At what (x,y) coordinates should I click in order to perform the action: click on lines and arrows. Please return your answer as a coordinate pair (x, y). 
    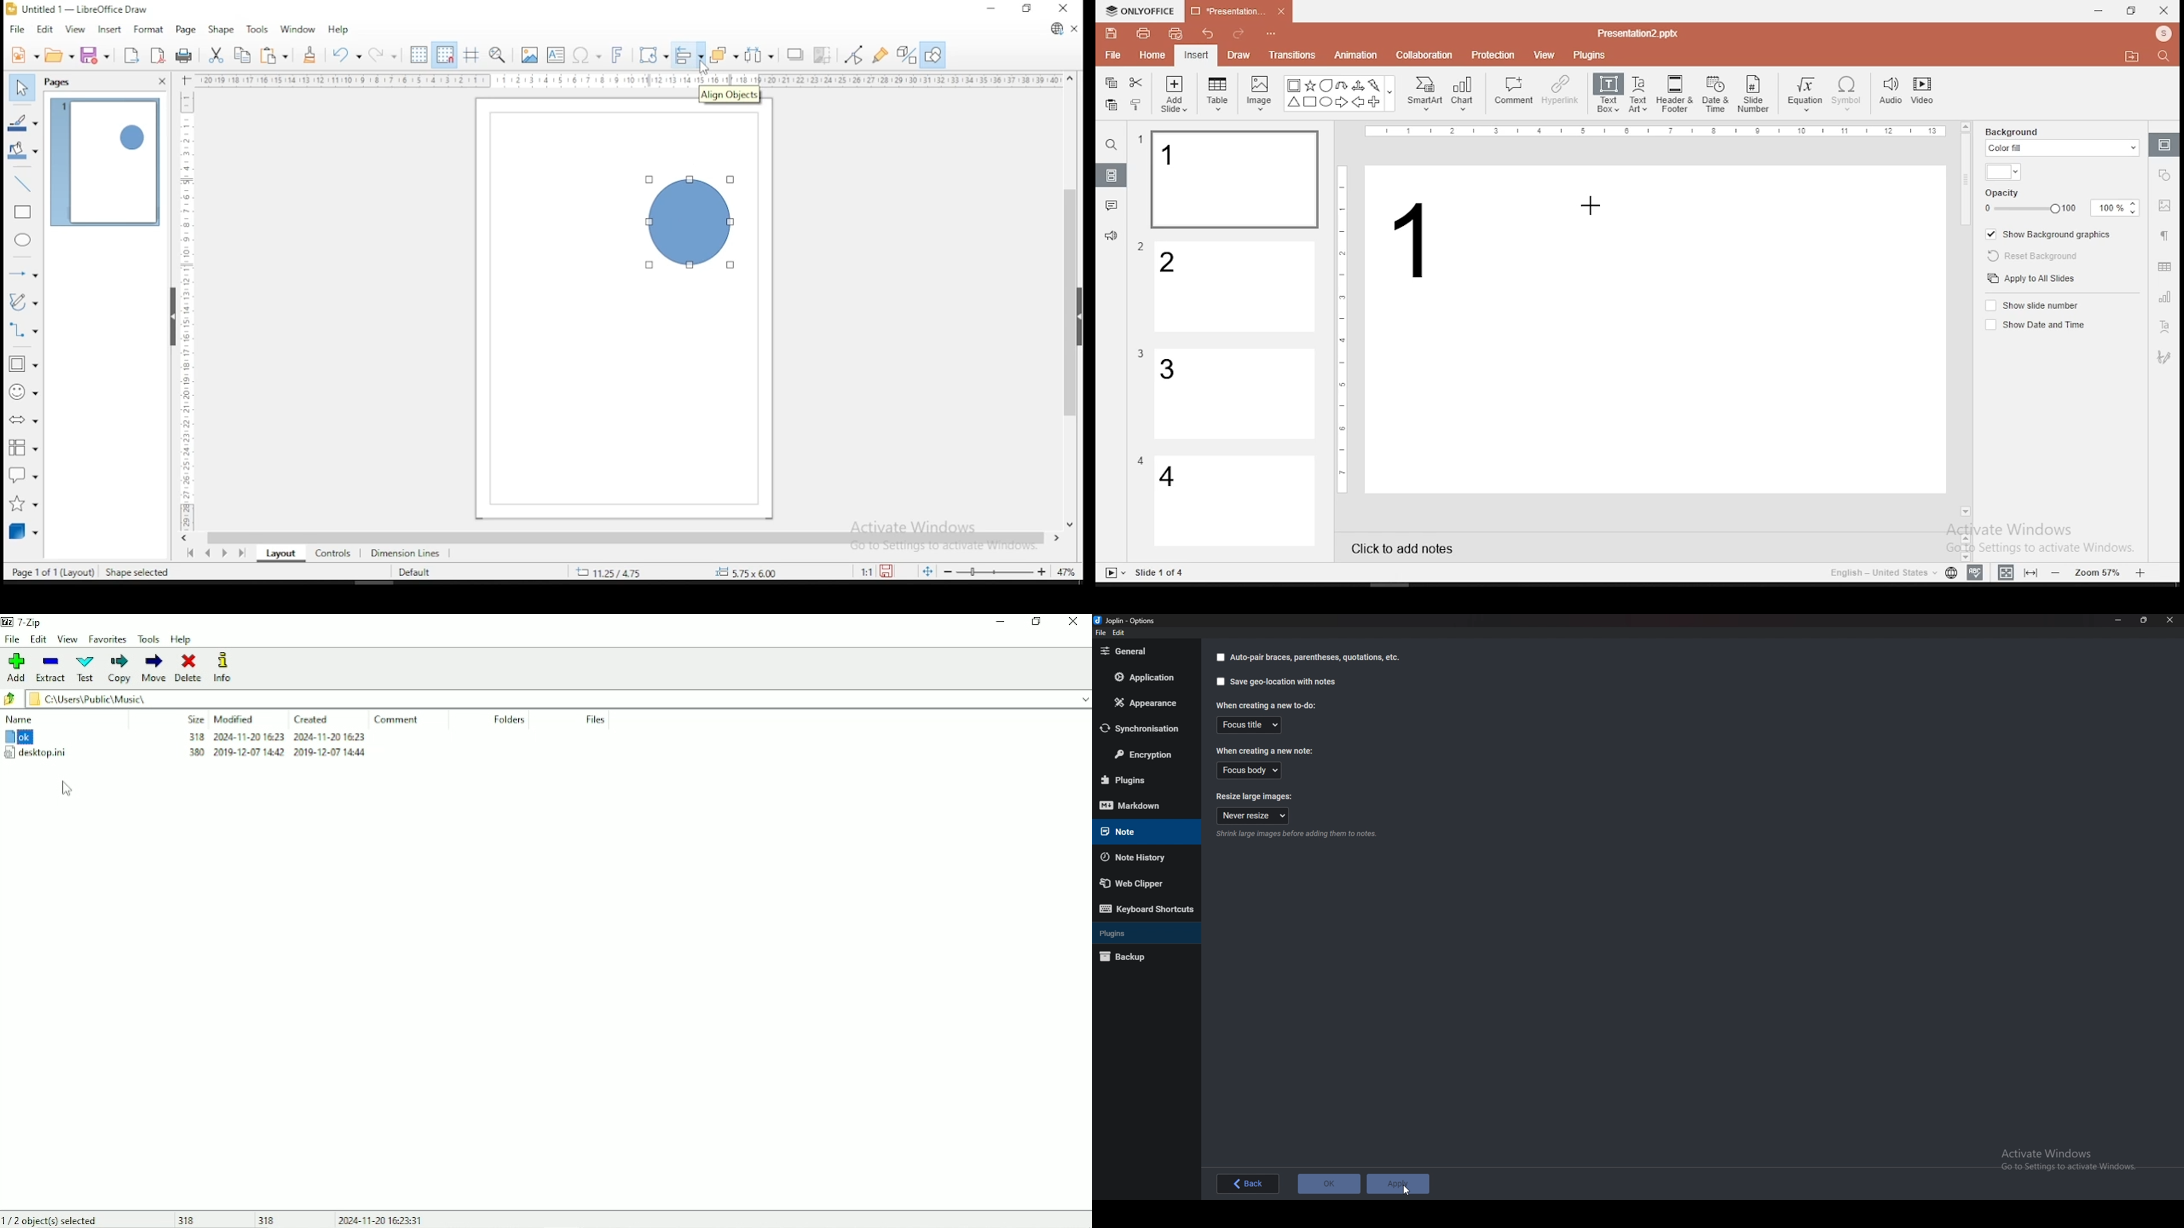
    Looking at the image, I should click on (24, 273).